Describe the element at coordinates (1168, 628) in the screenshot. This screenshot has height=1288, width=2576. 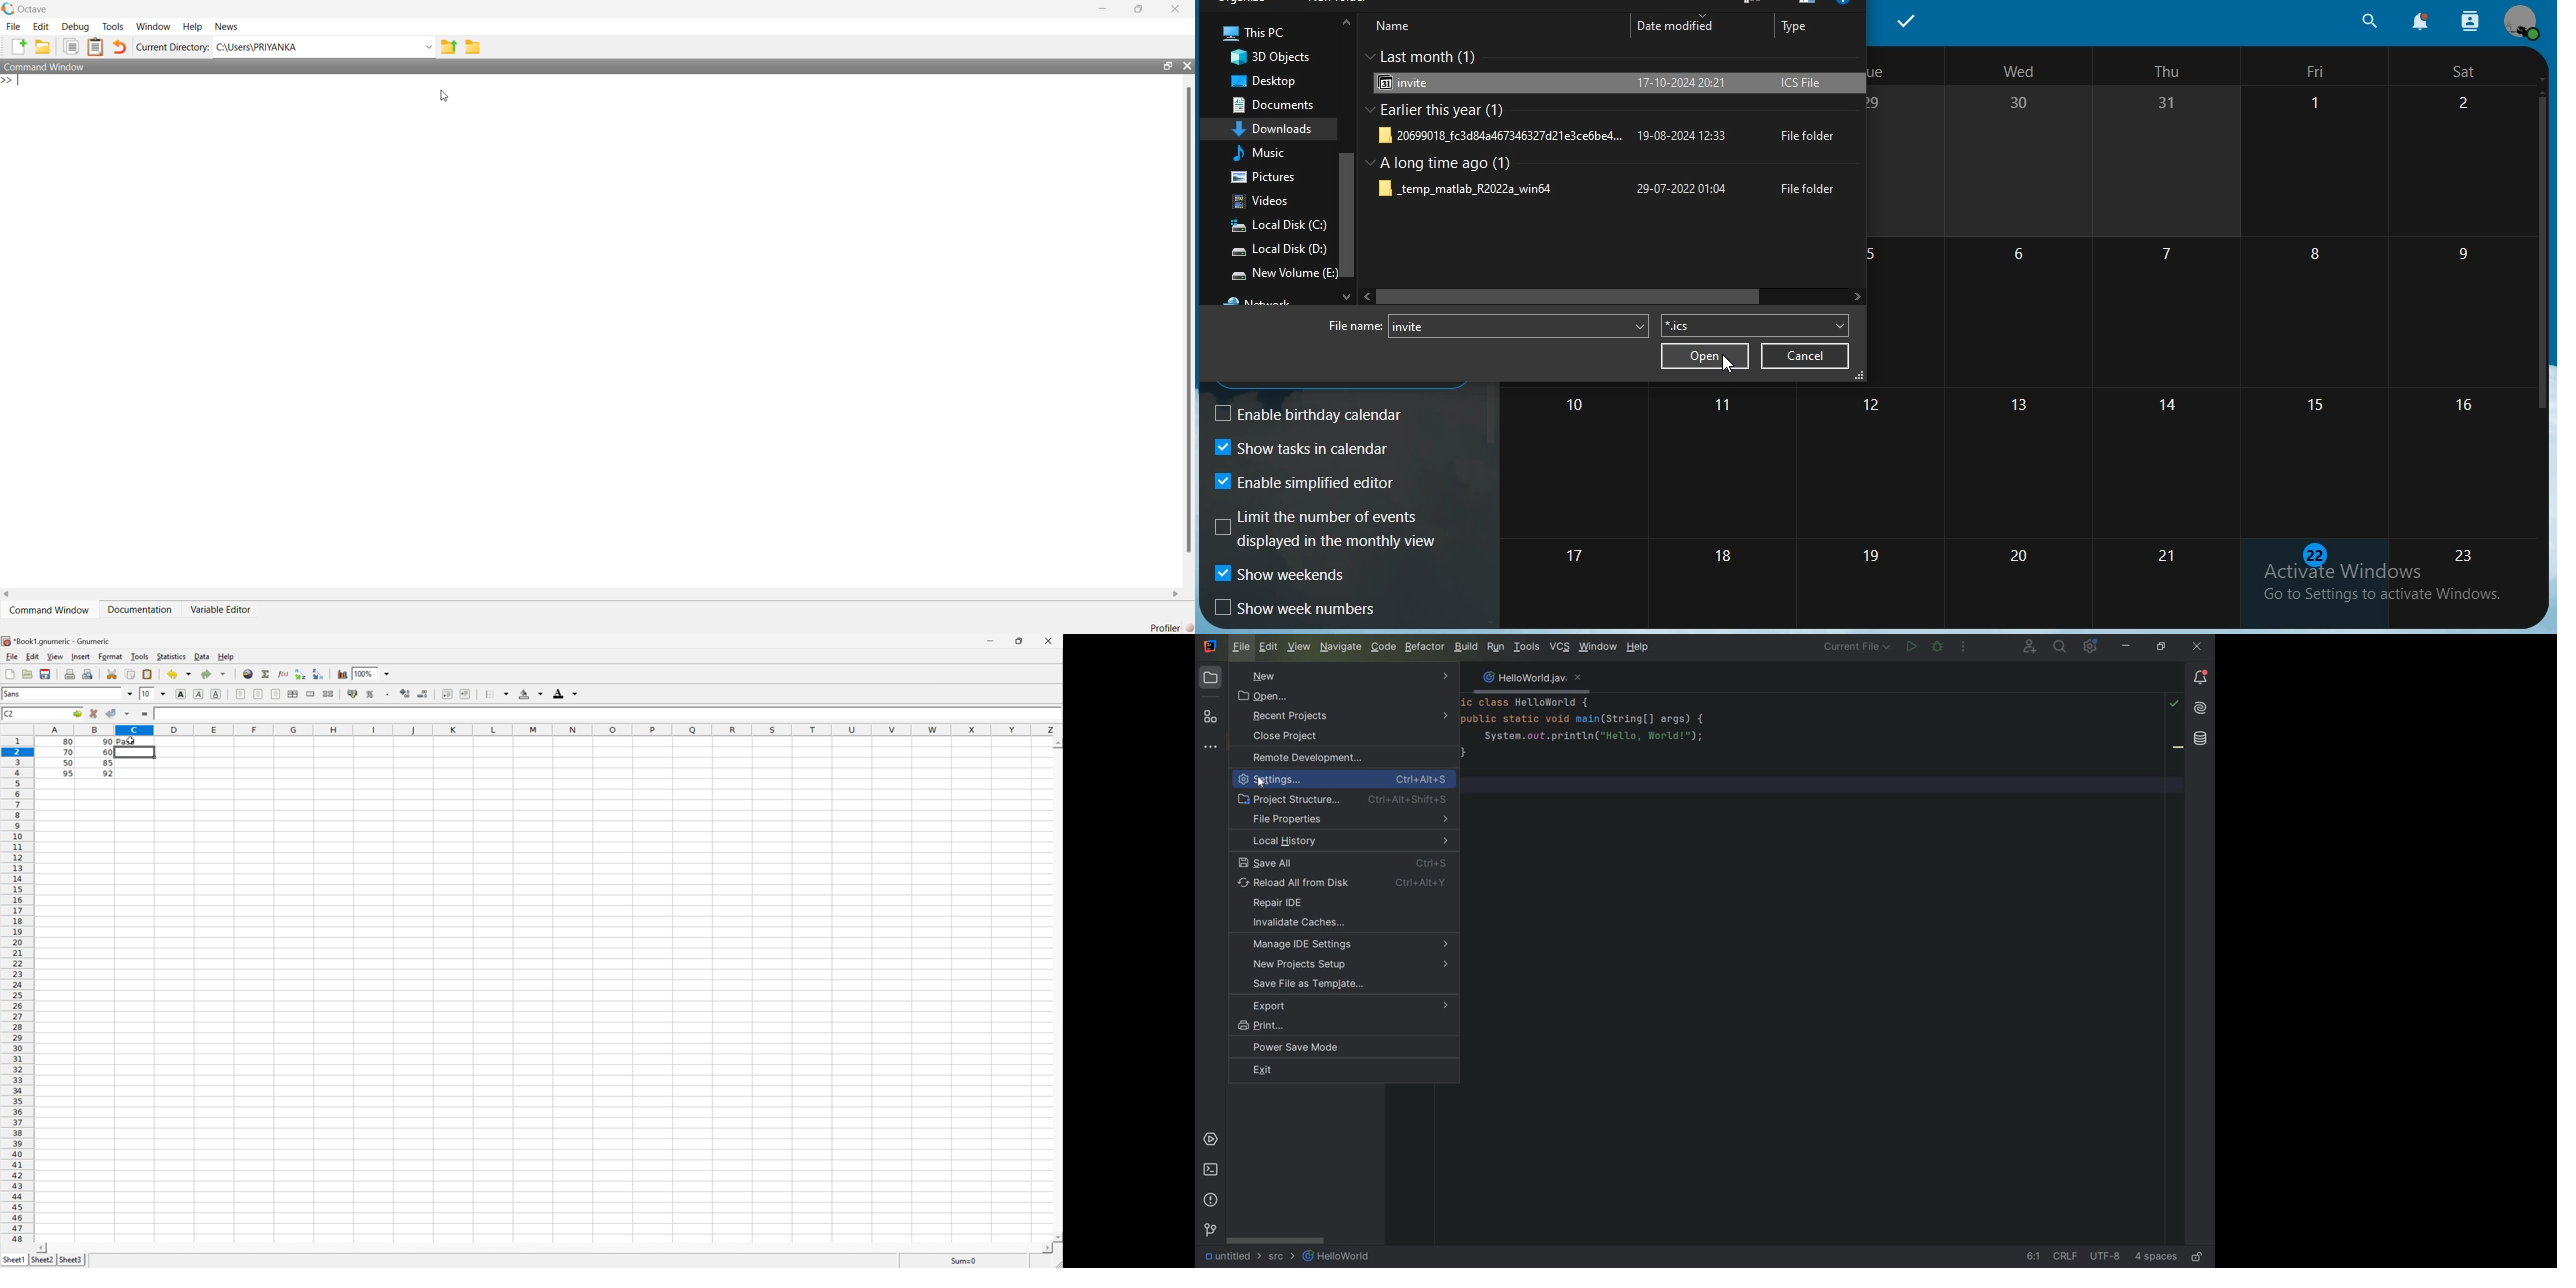
I see `profiler` at that location.